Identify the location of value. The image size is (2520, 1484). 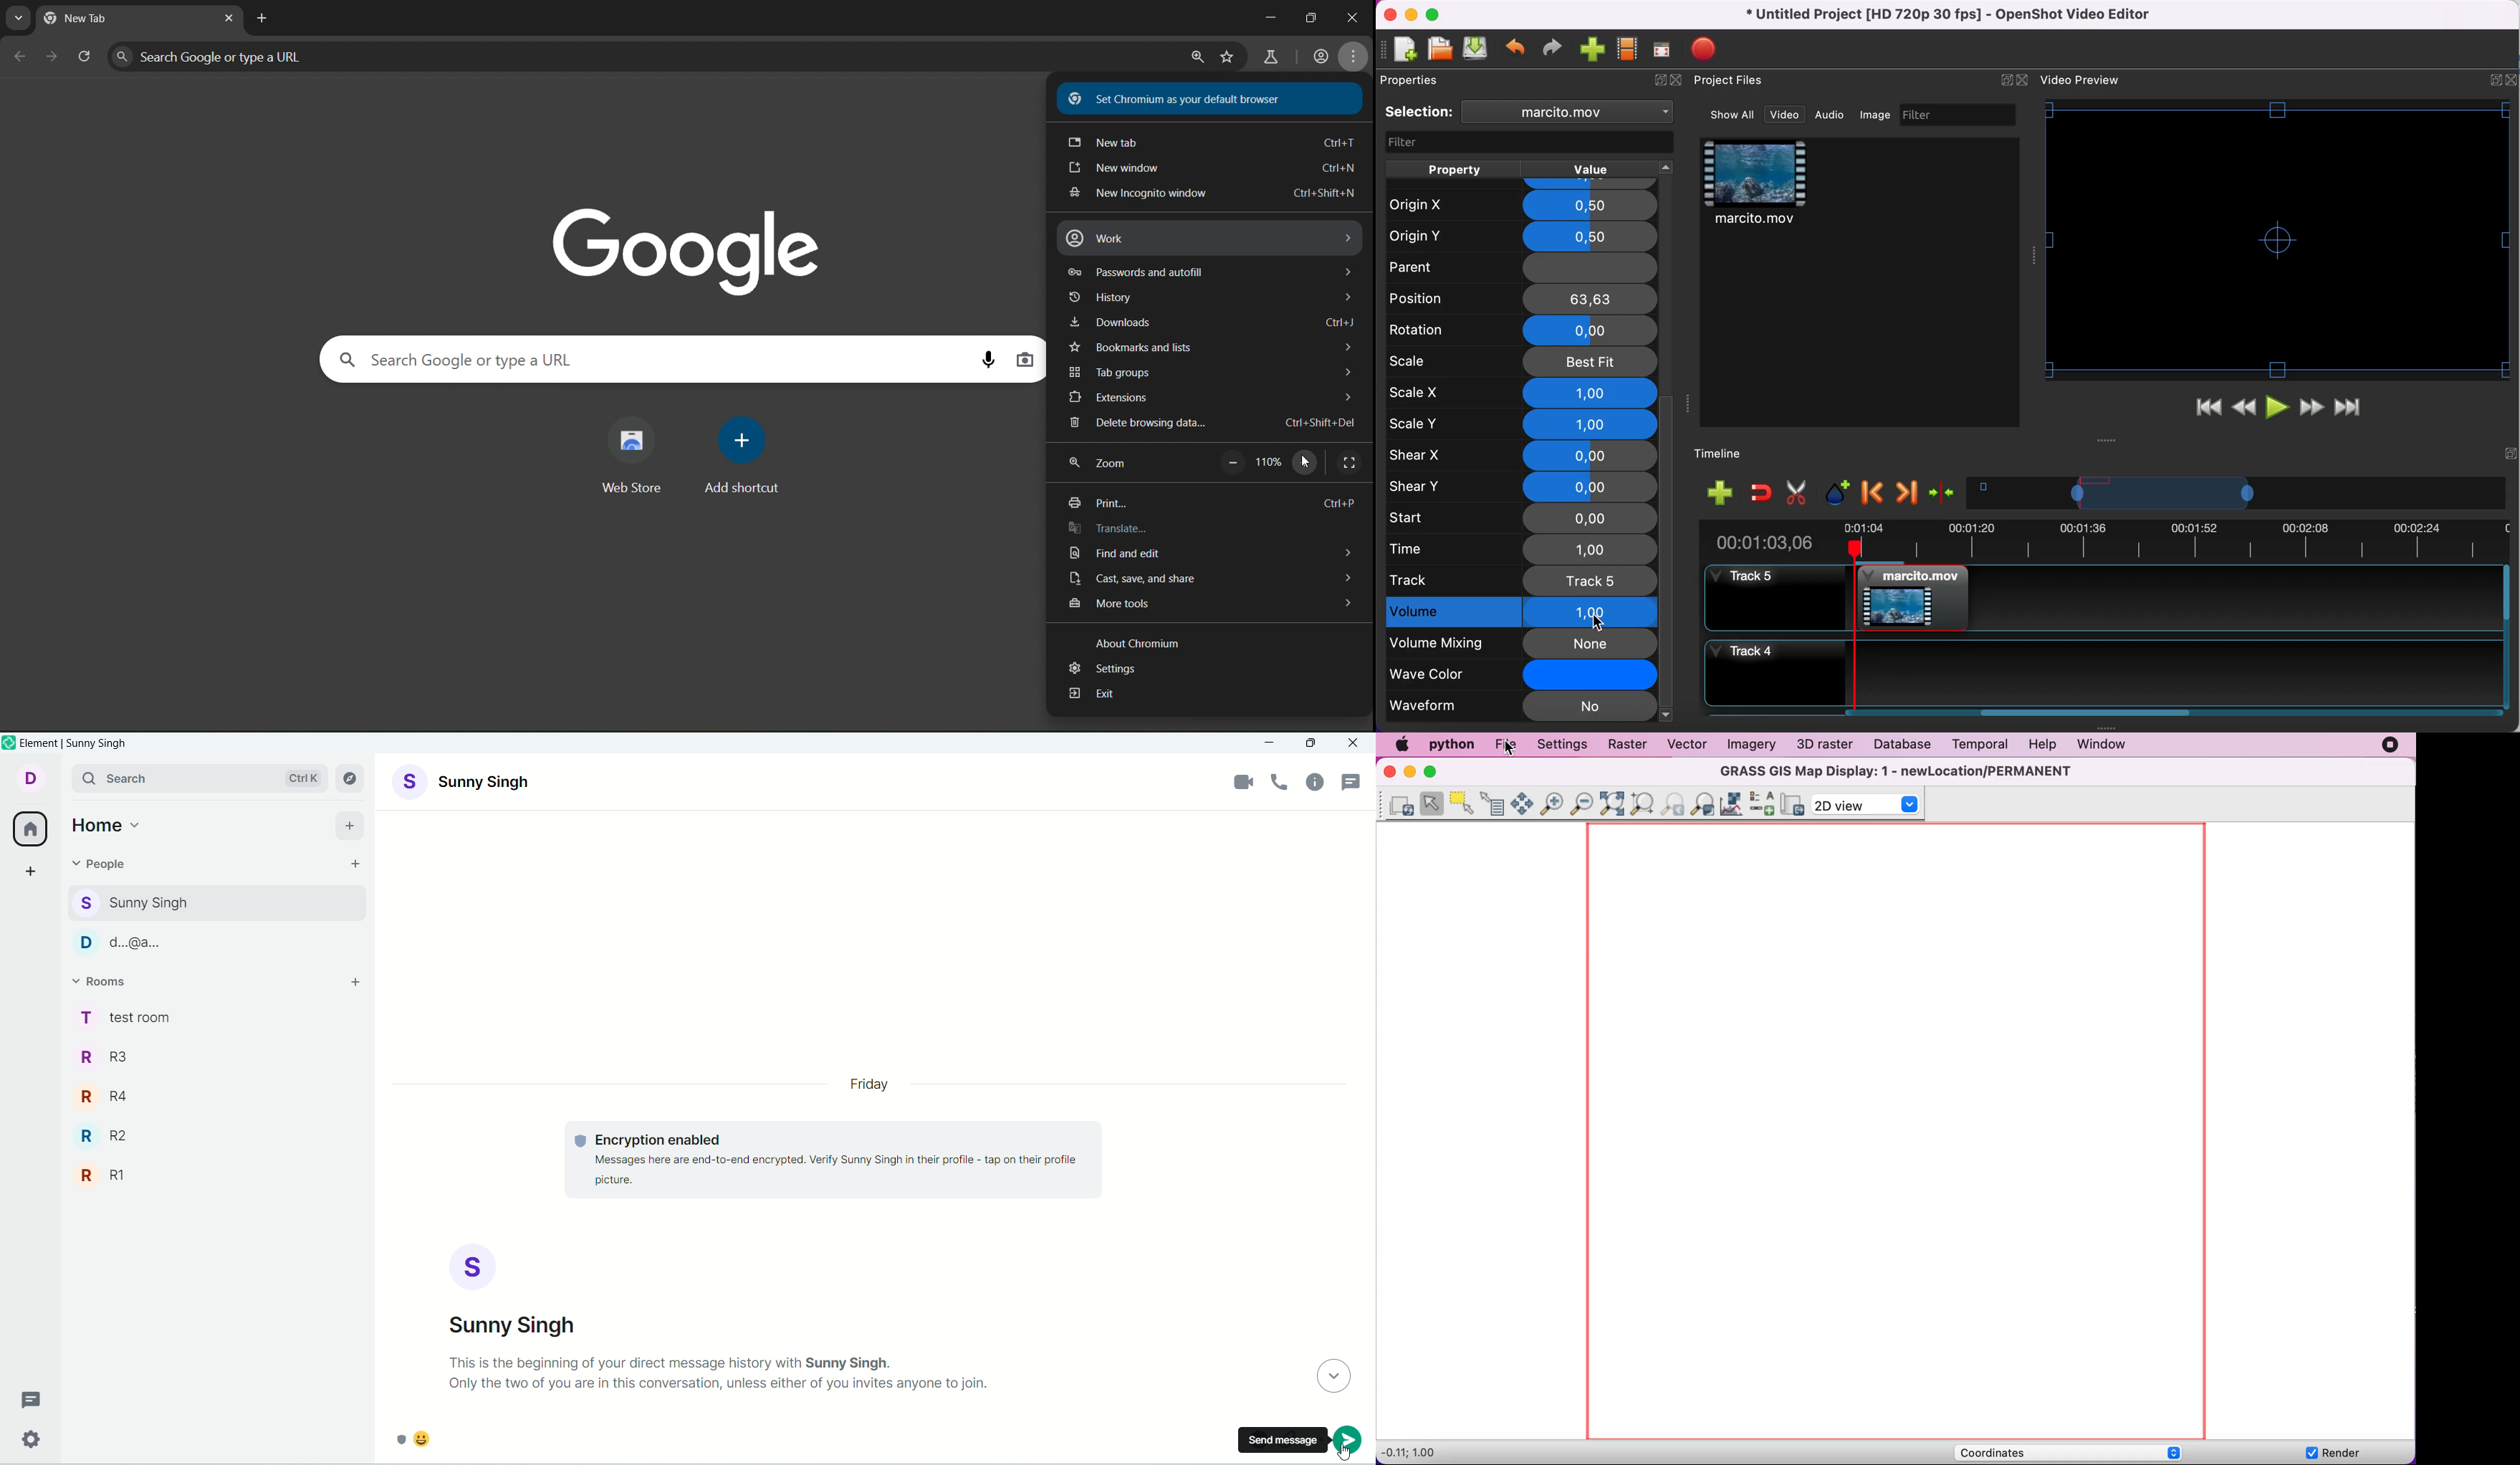
(1588, 170).